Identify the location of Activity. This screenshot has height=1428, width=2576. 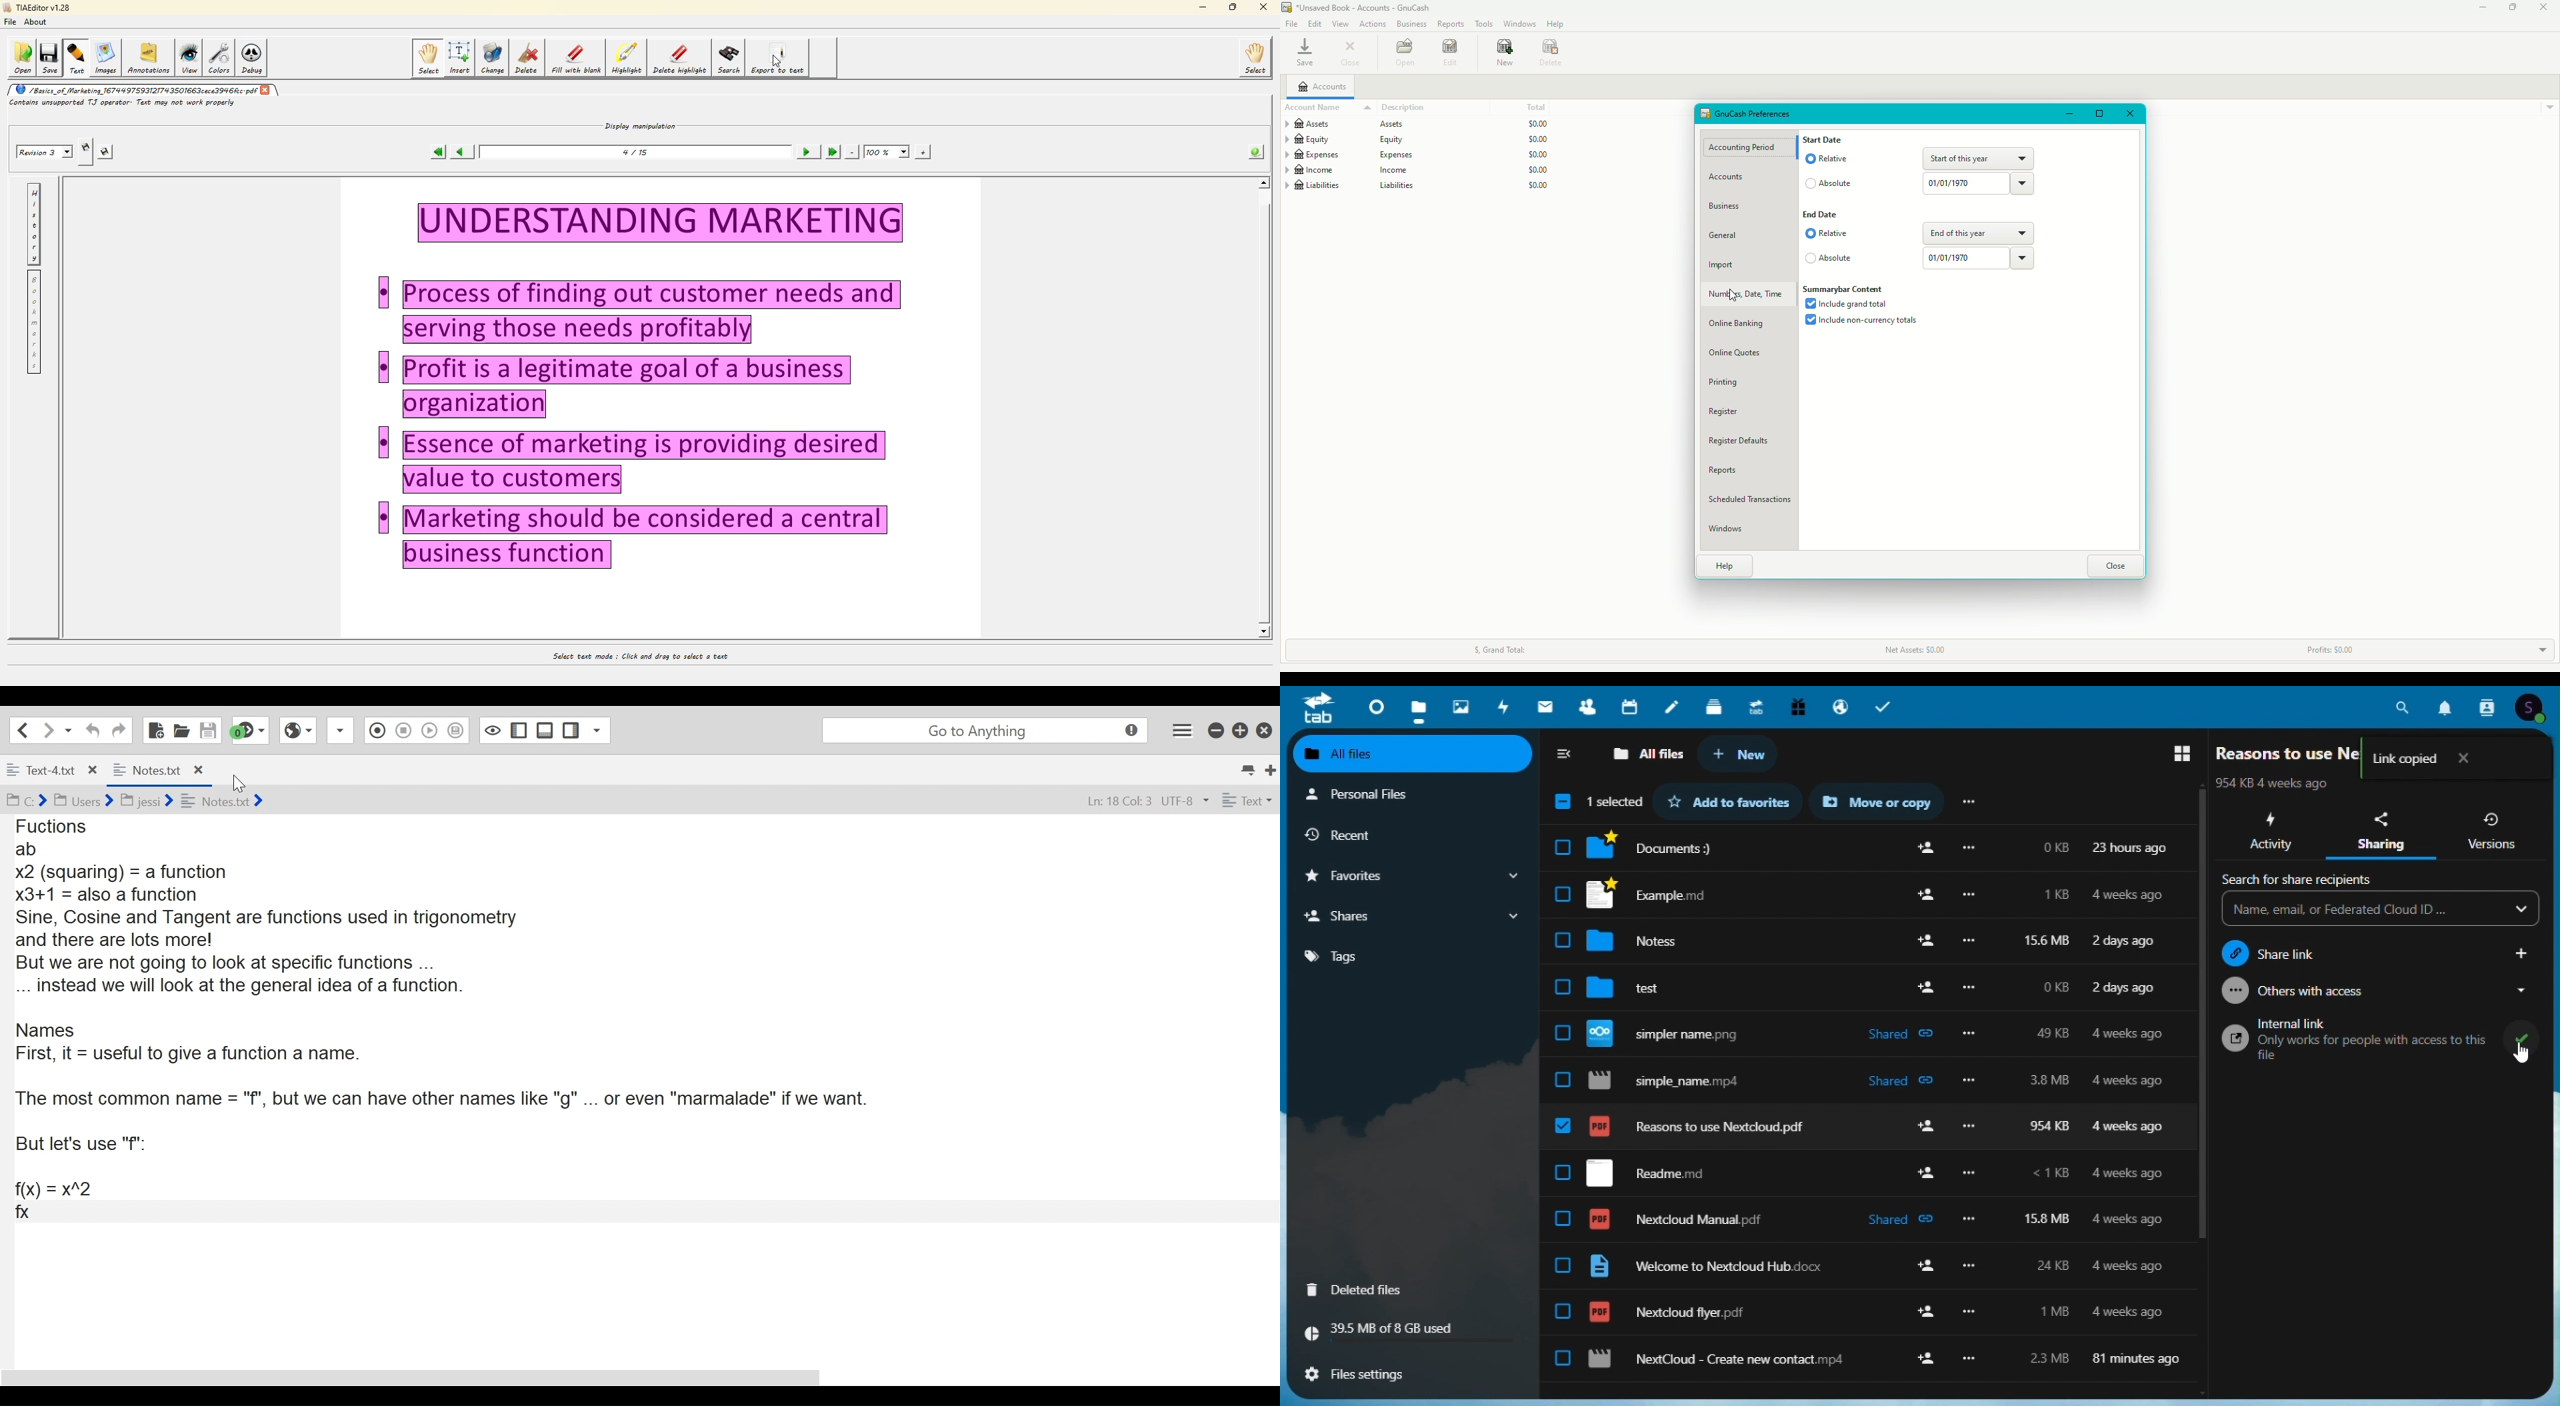
(1505, 707).